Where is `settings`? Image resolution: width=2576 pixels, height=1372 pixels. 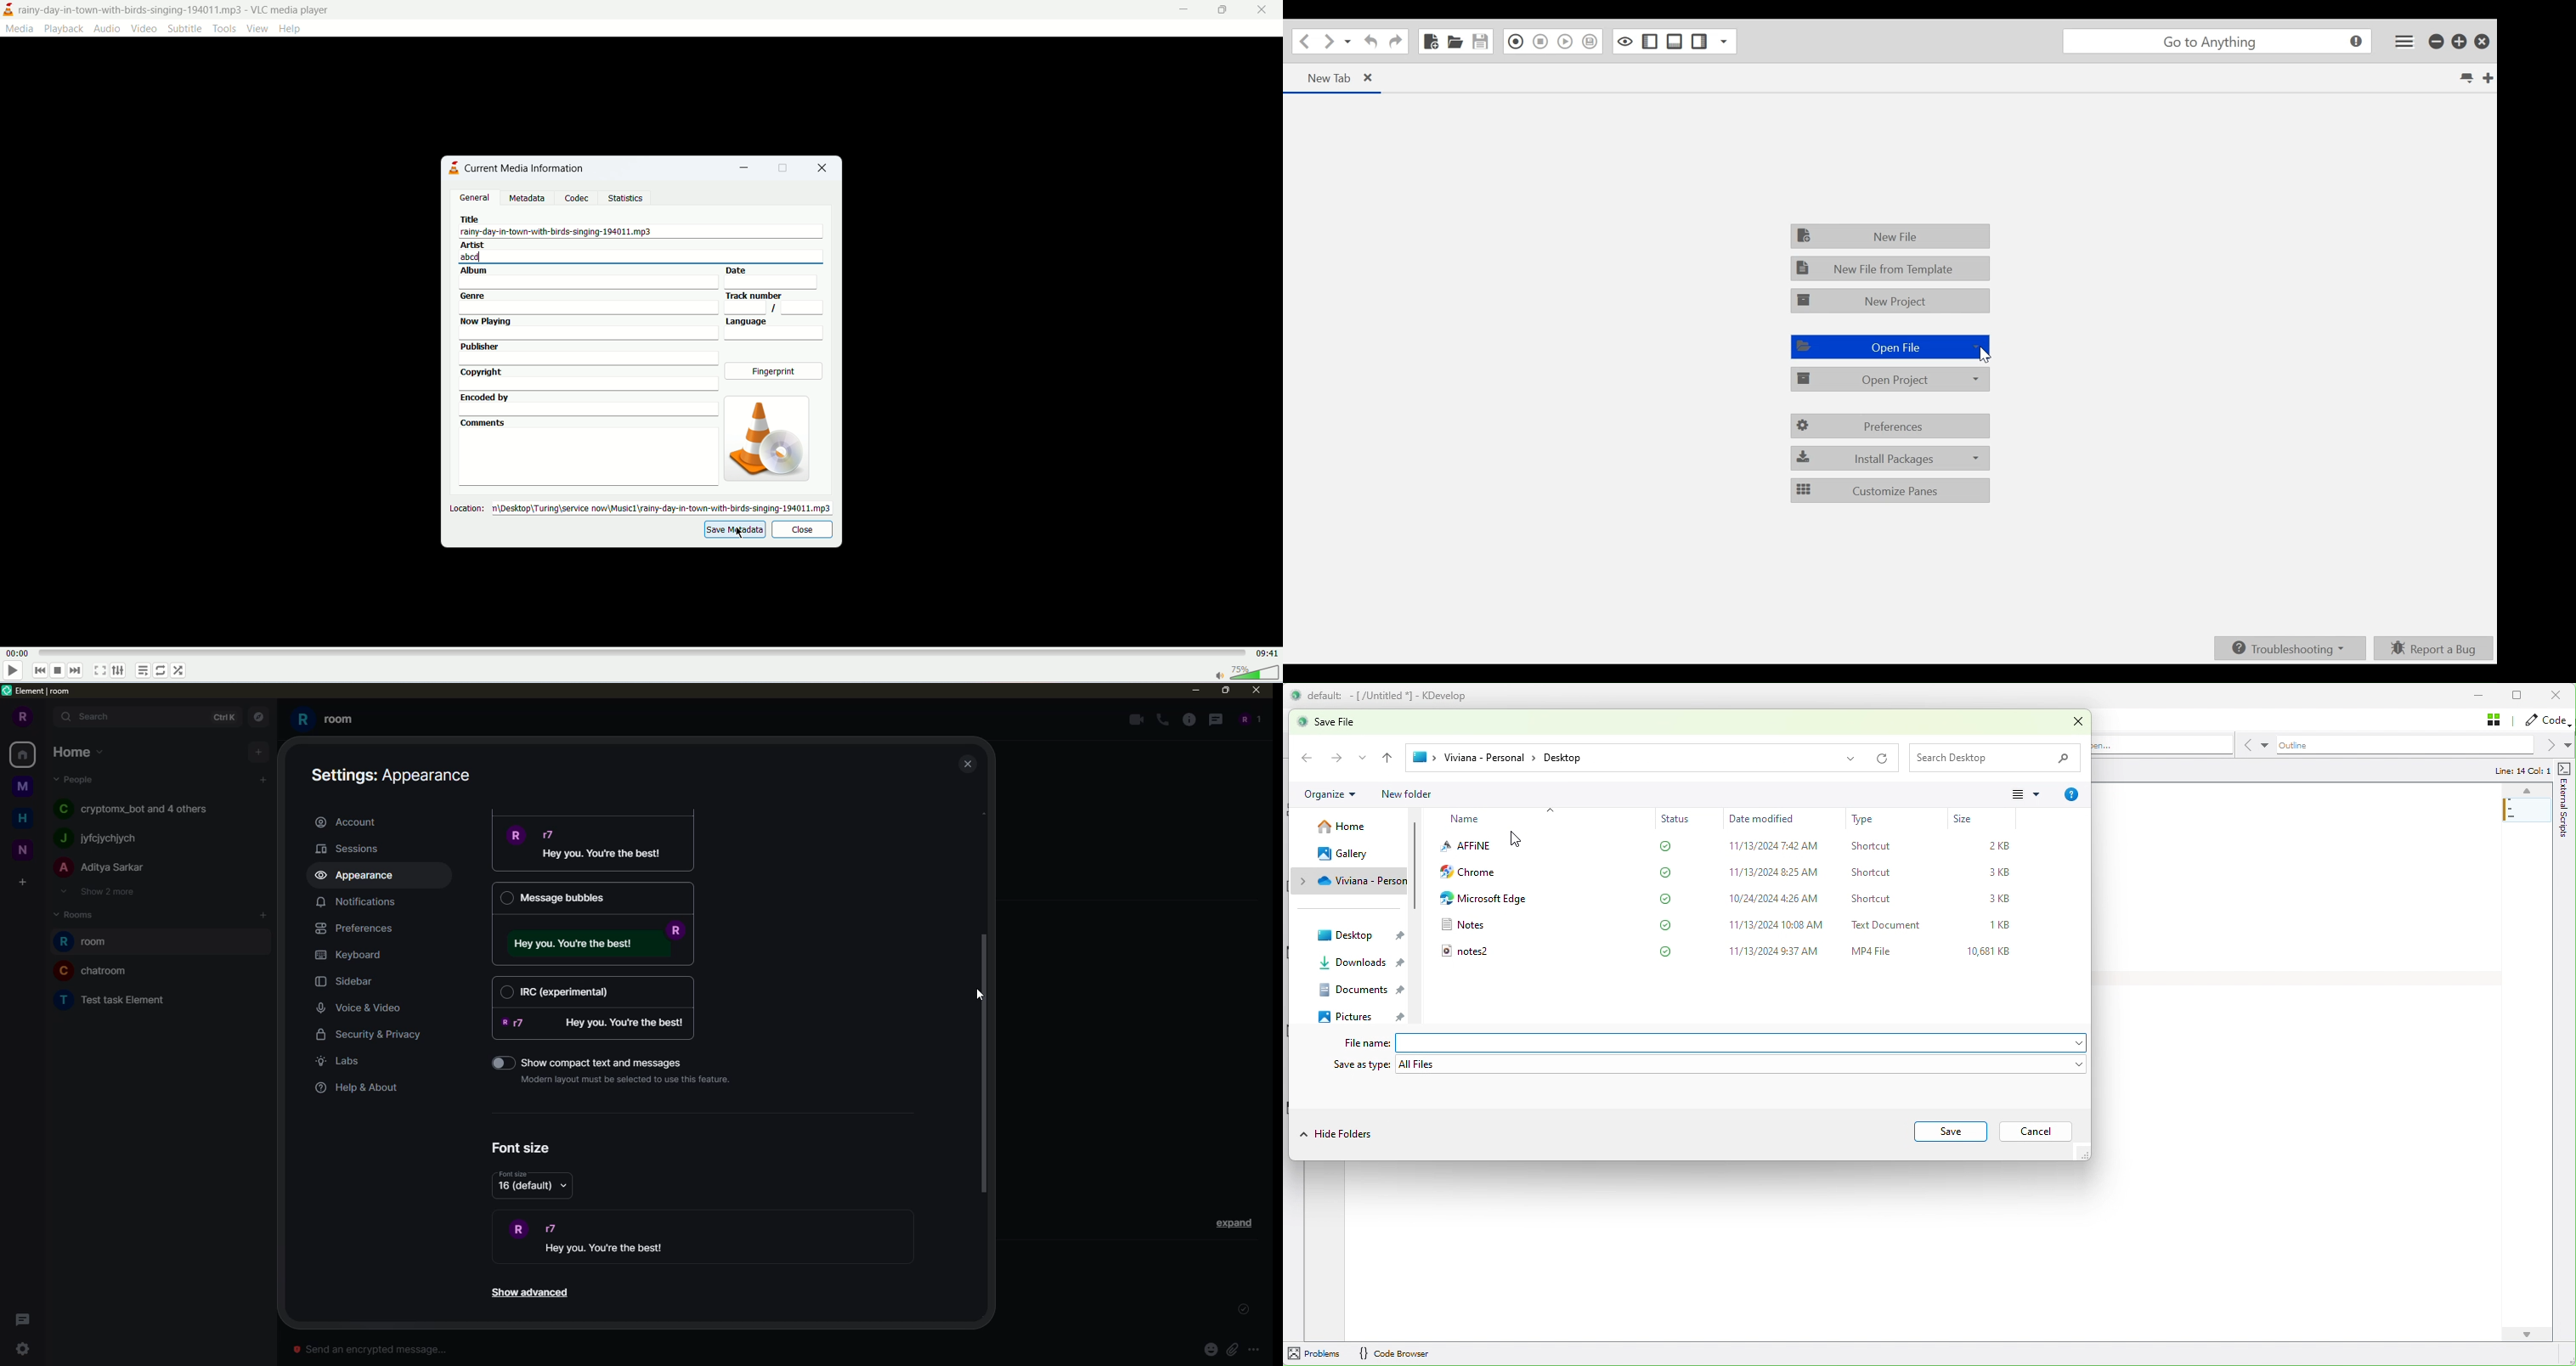 settings is located at coordinates (23, 1349).